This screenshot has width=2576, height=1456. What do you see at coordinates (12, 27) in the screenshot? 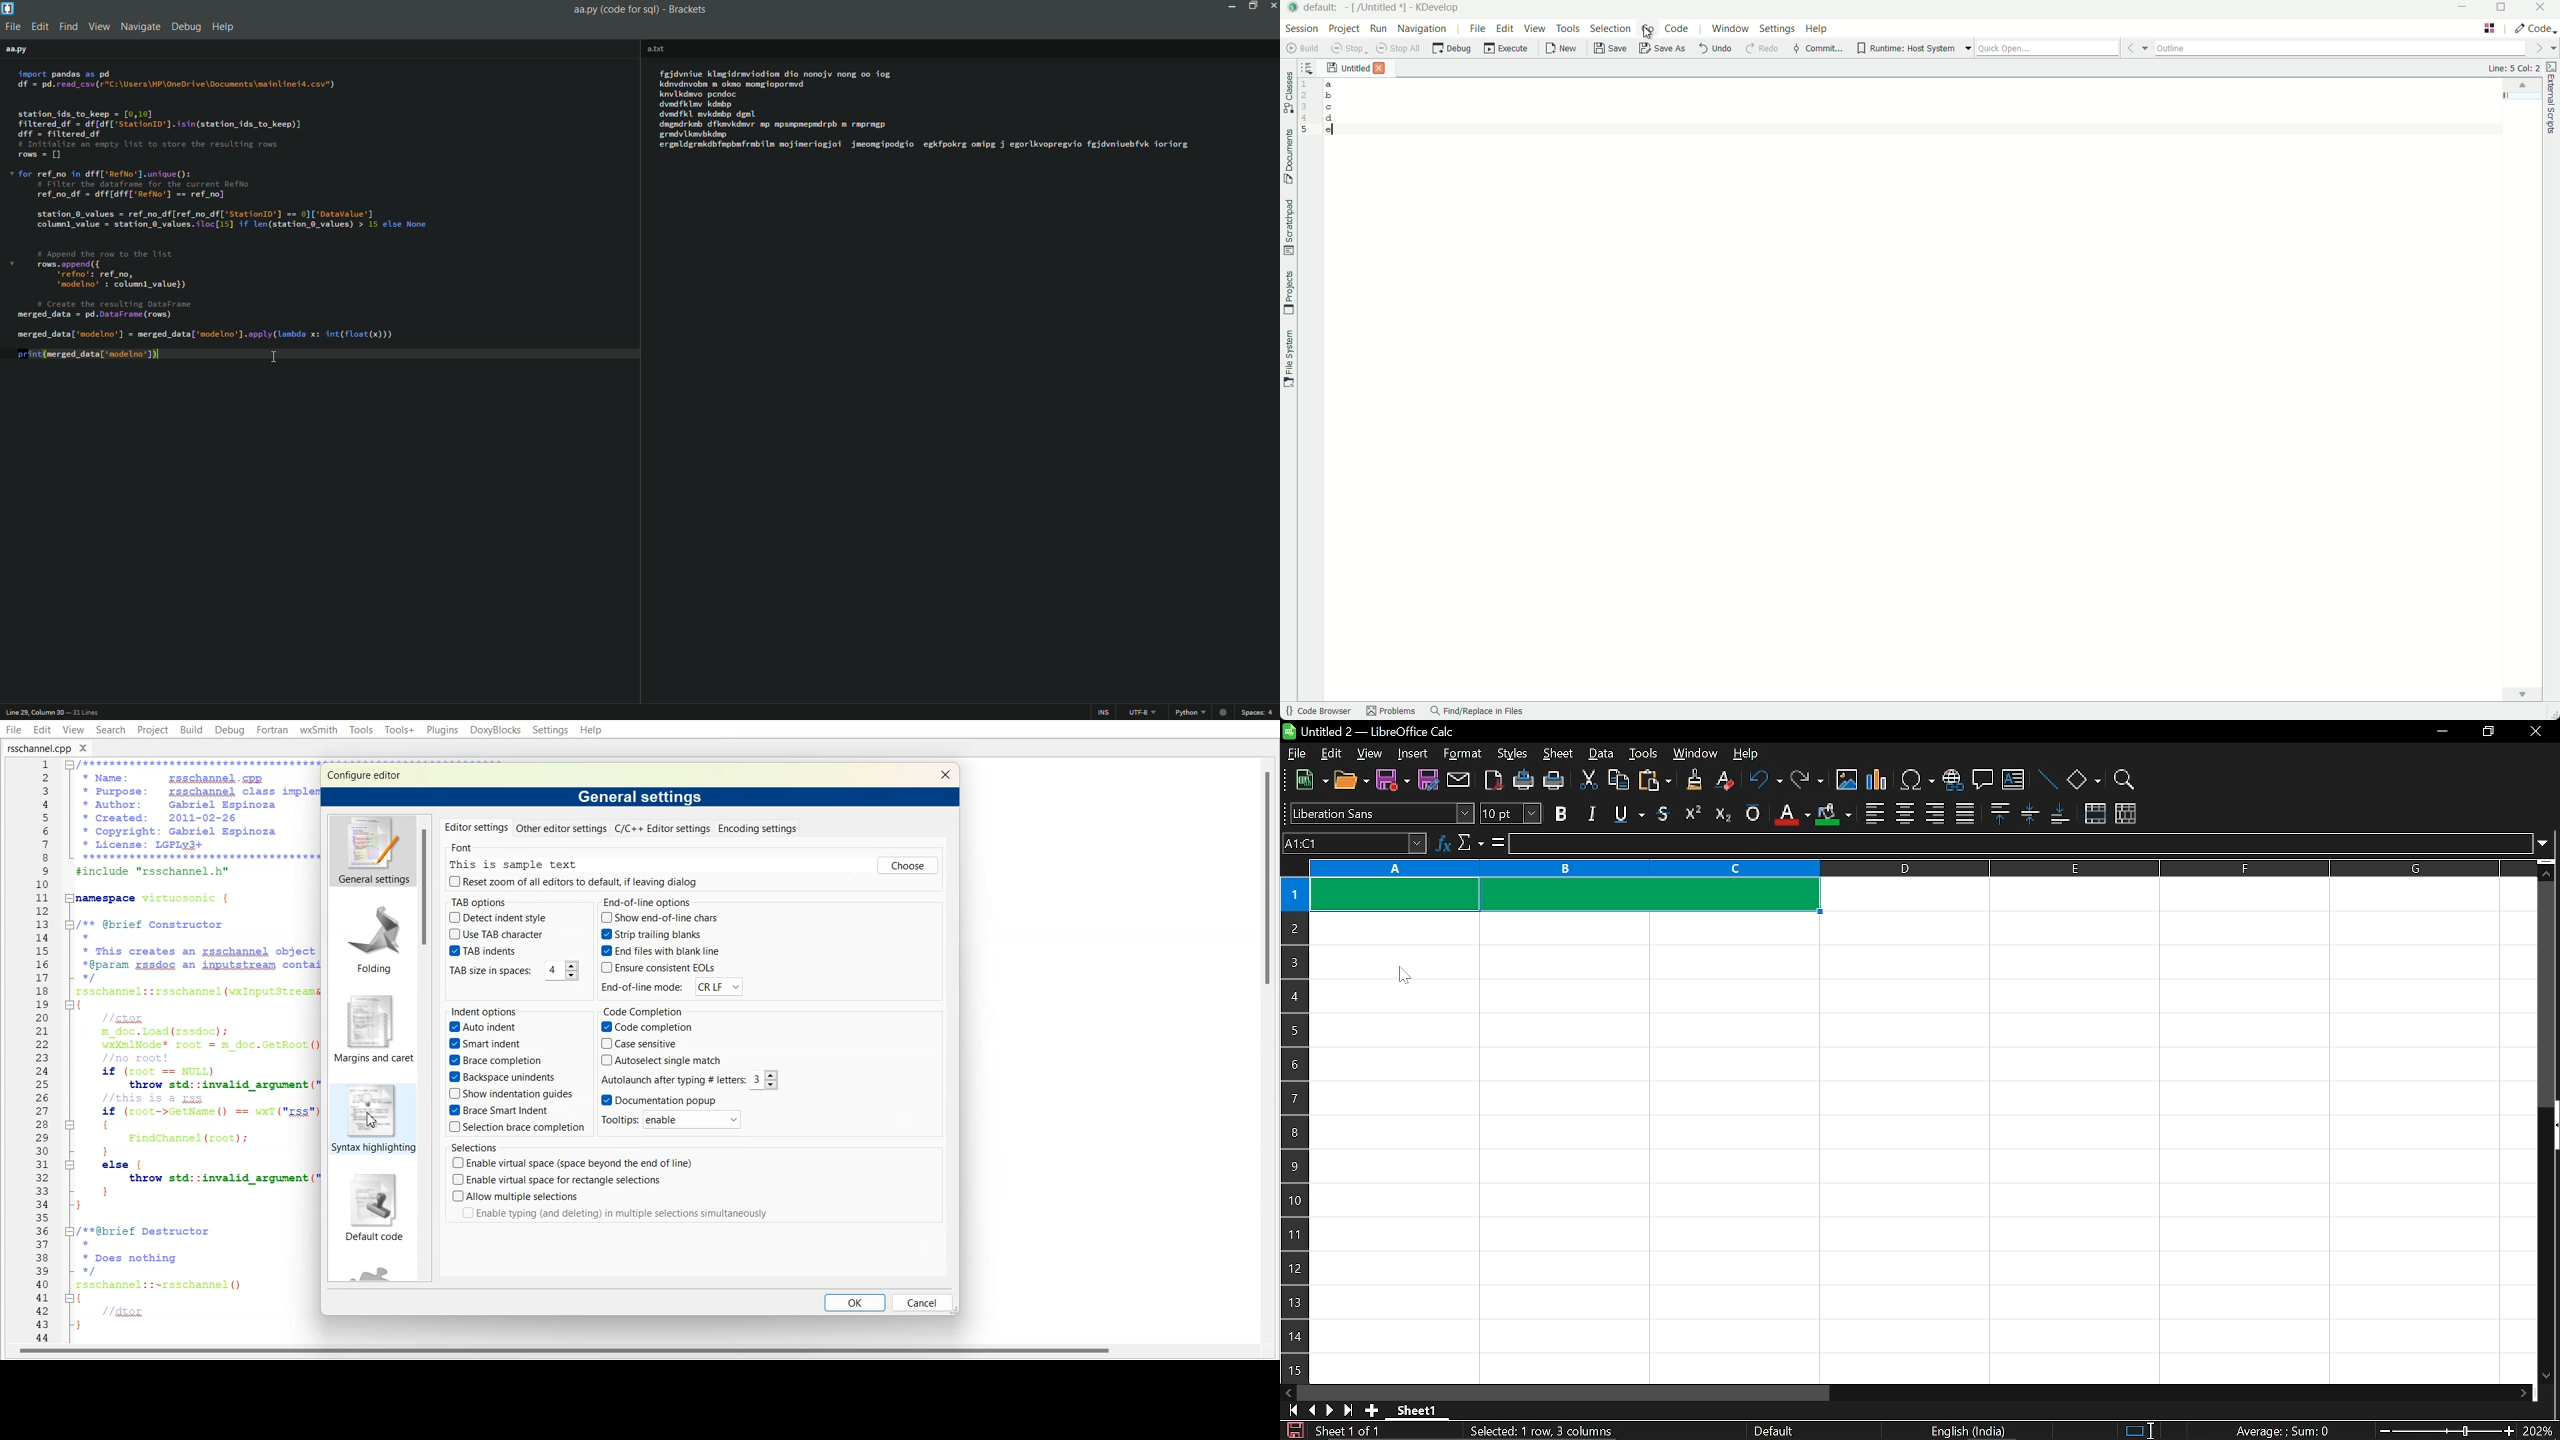
I see `file menu` at bounding box center [12, 27].